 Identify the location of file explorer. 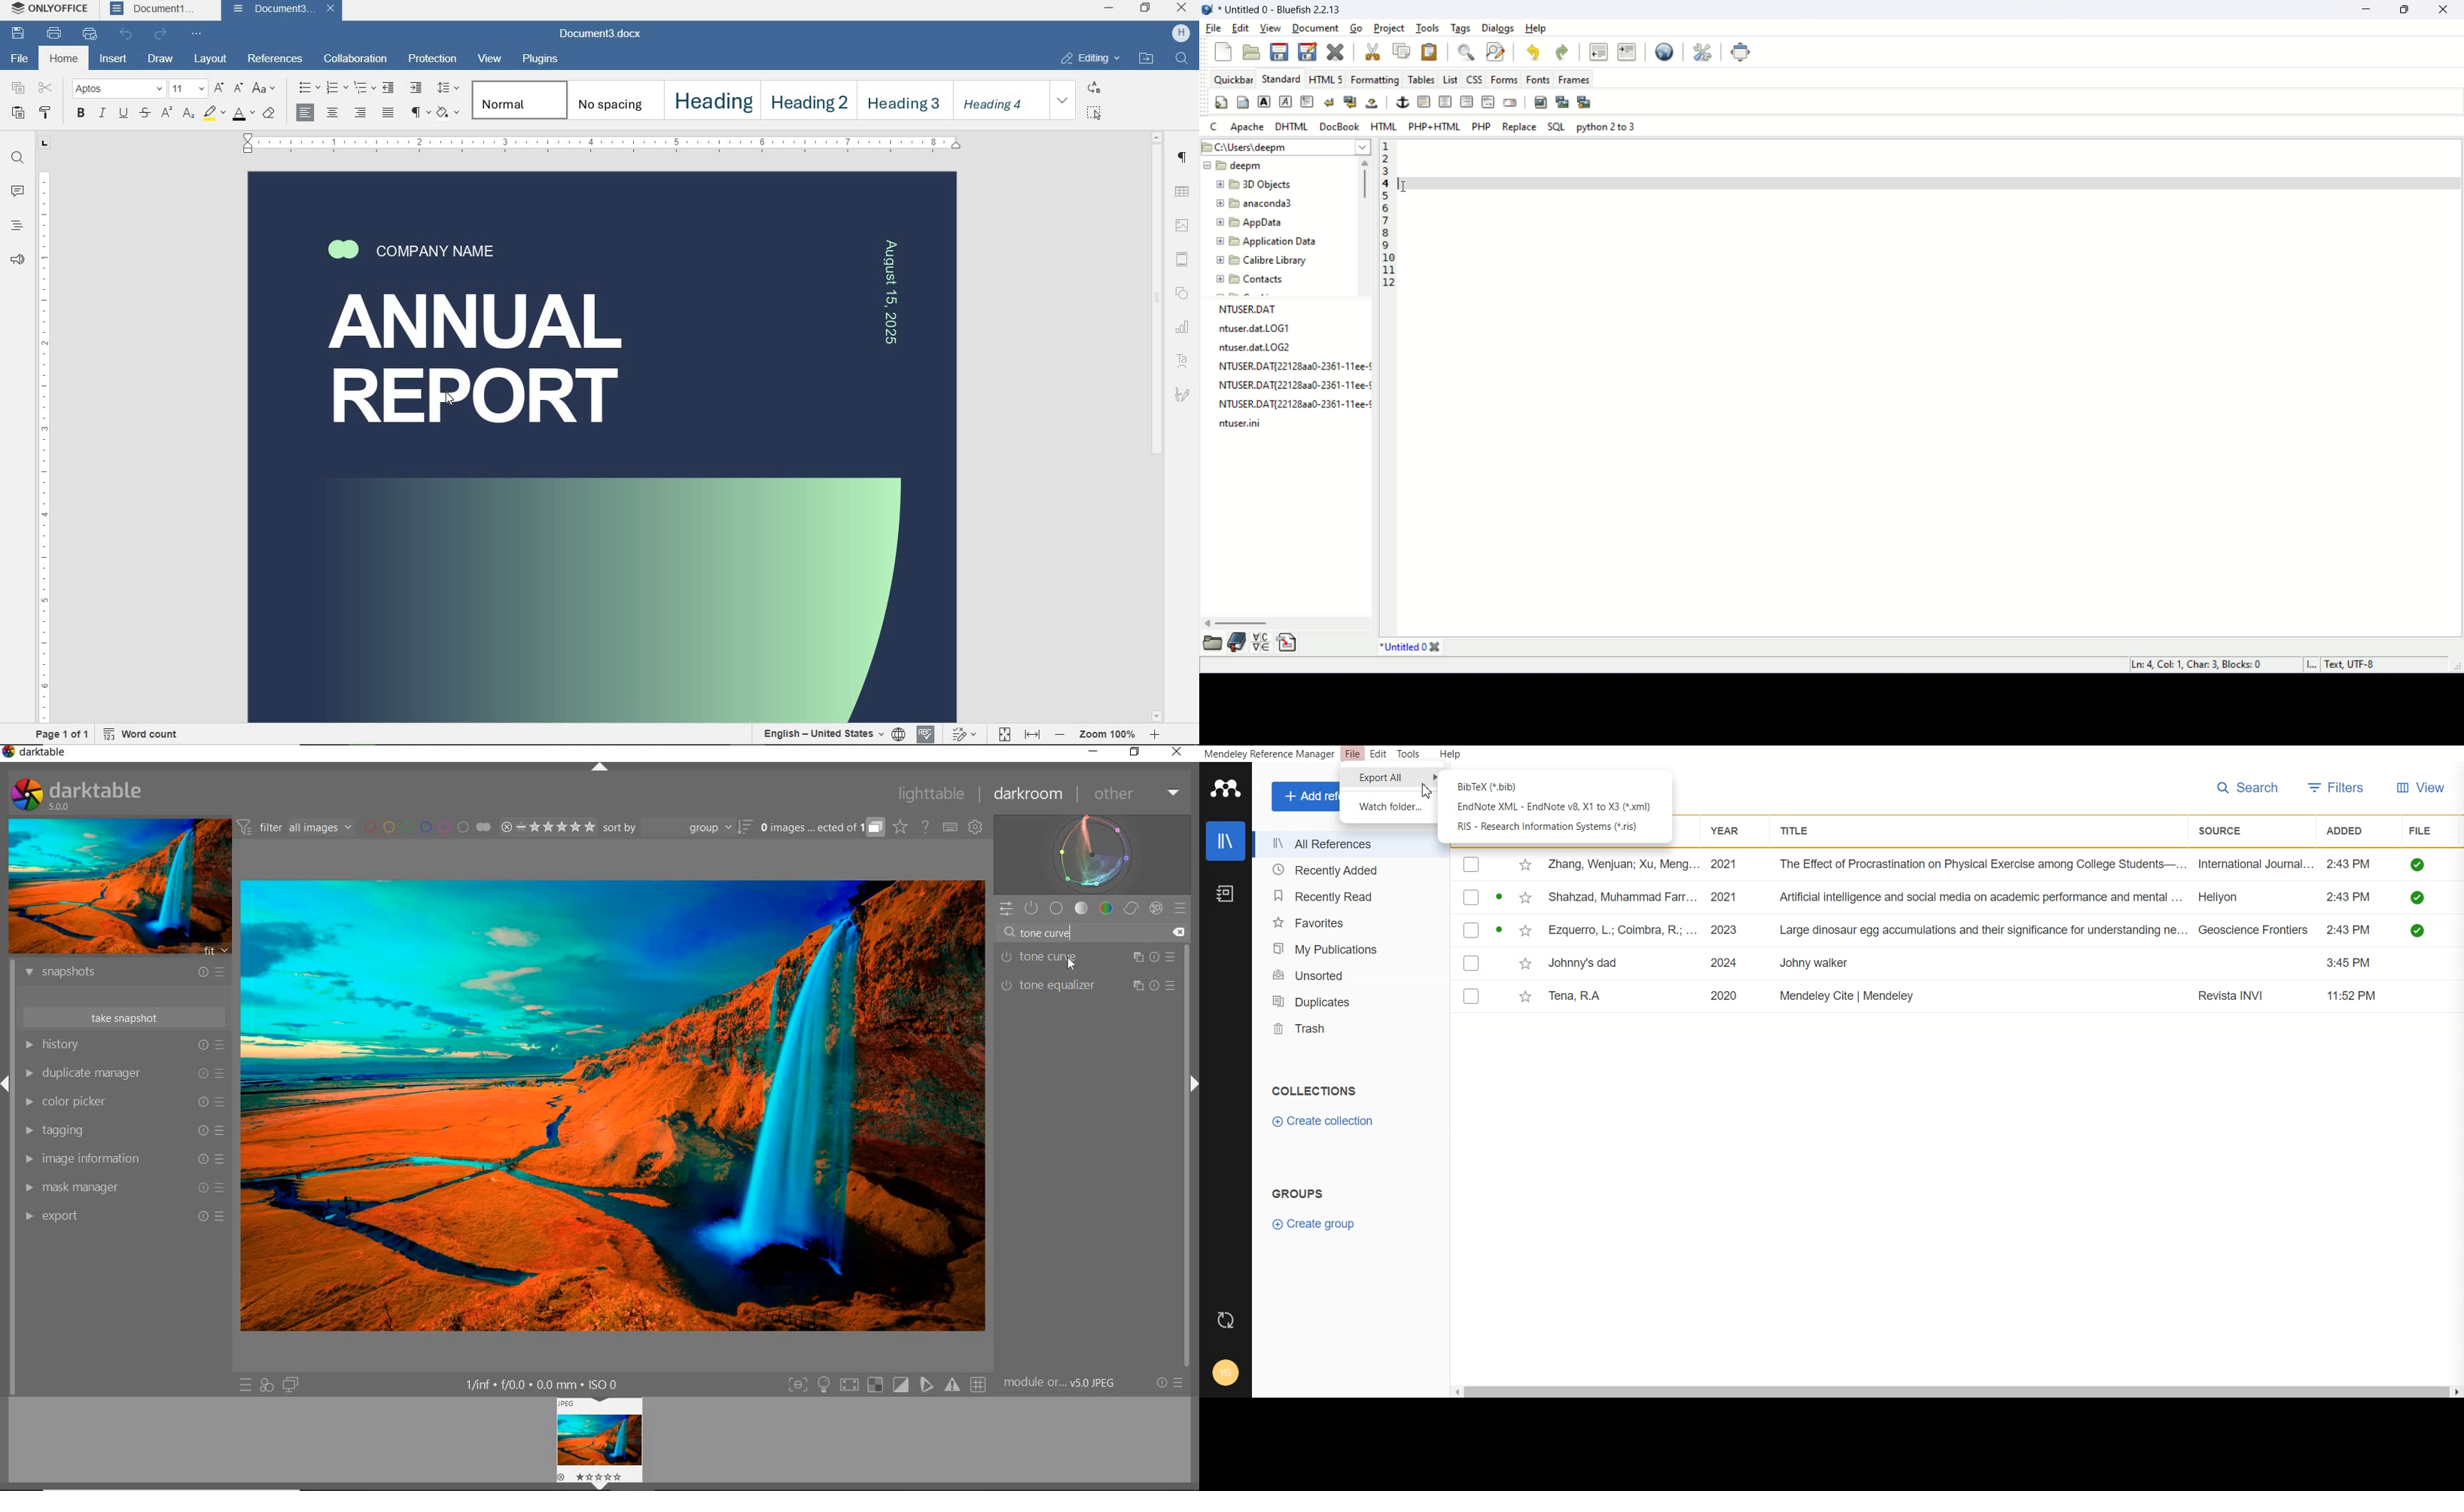
(1214, 645).